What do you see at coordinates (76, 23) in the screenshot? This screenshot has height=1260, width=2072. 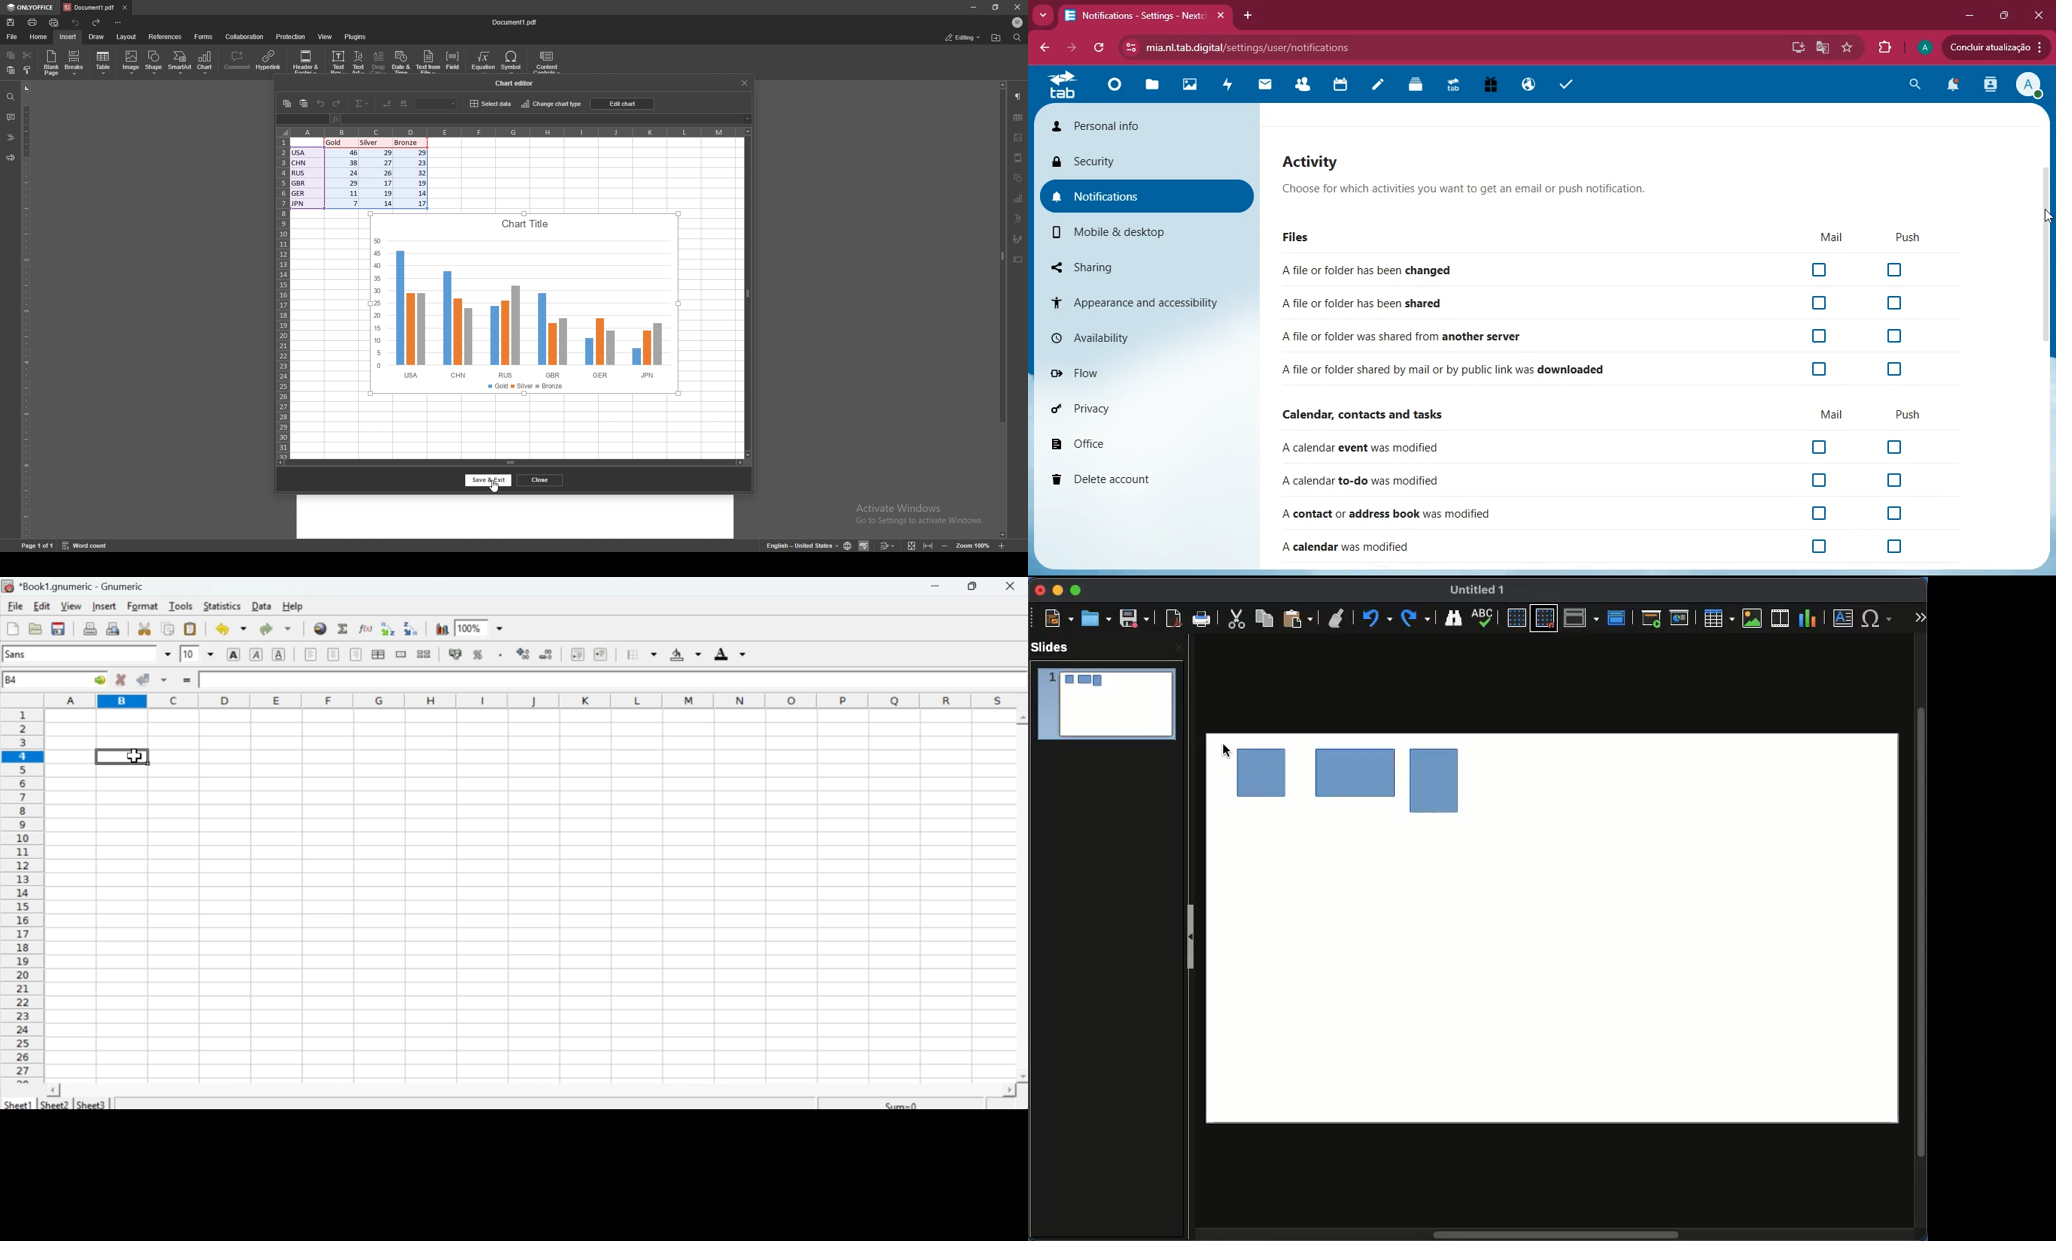 I see `undo` at bounding box center [76, 23].